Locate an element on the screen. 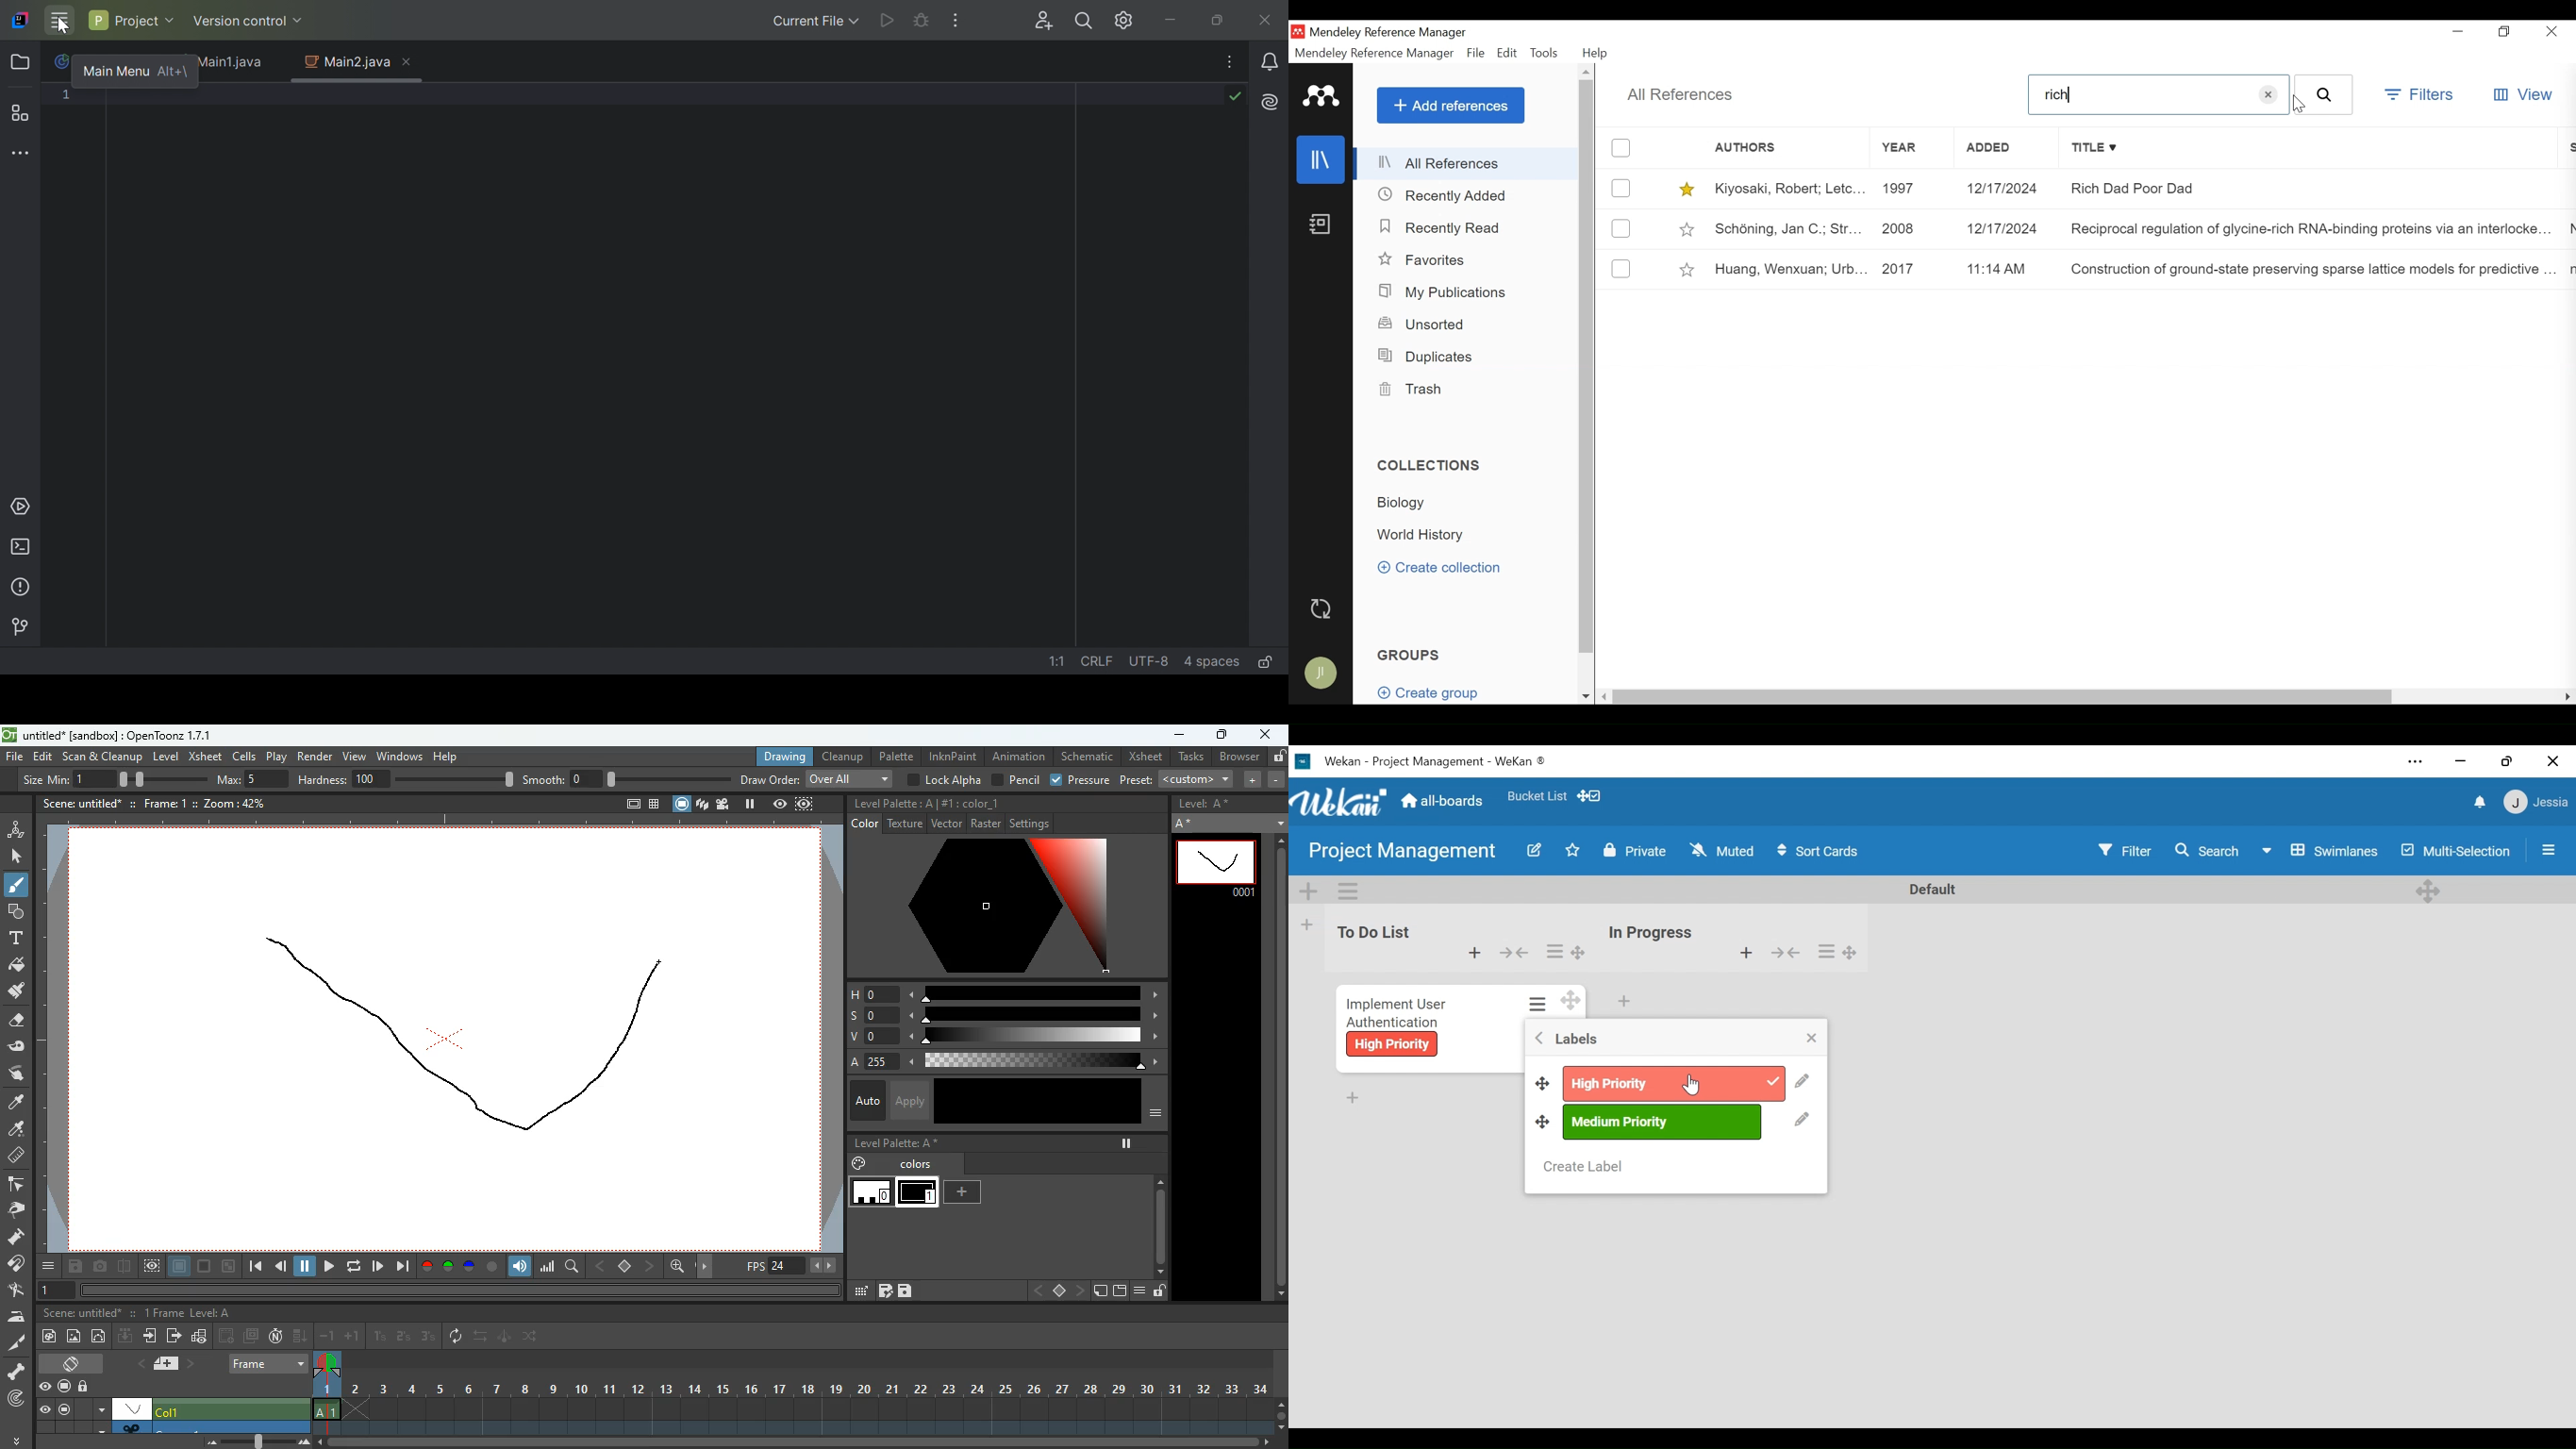  default is located at coordinates (1924, 890).